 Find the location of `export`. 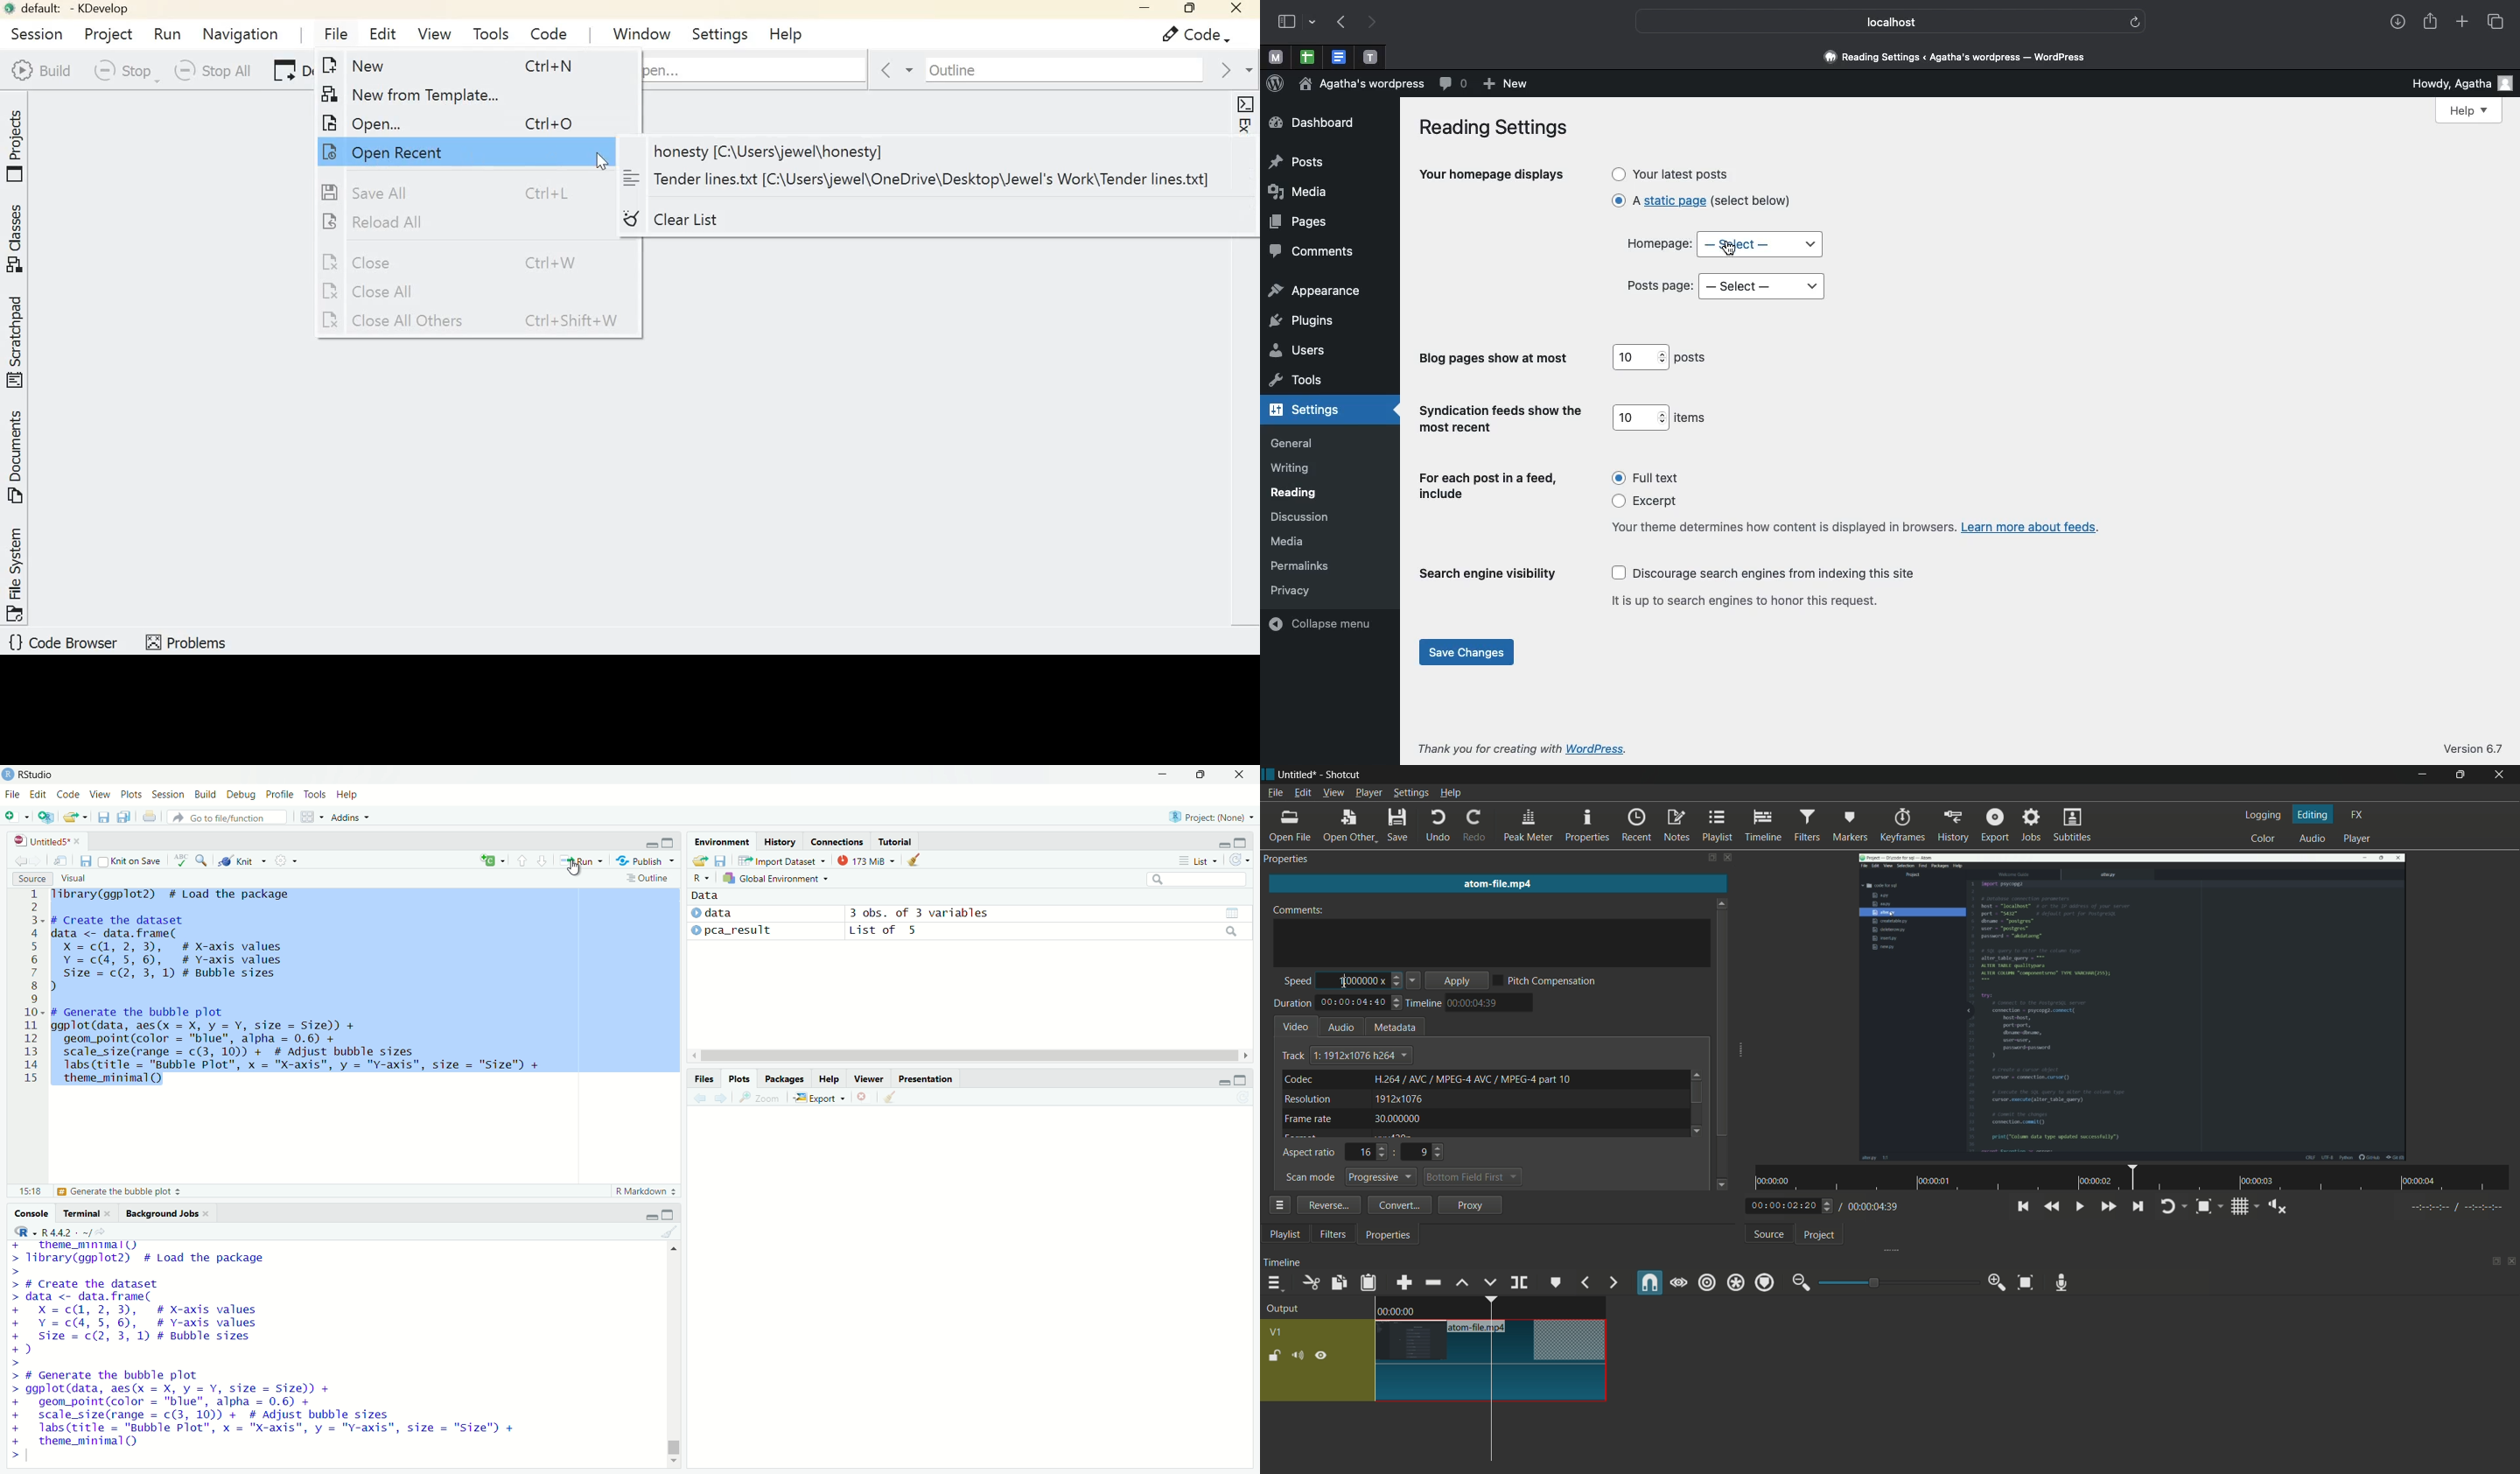

export is located at coordinates (1996, 825).